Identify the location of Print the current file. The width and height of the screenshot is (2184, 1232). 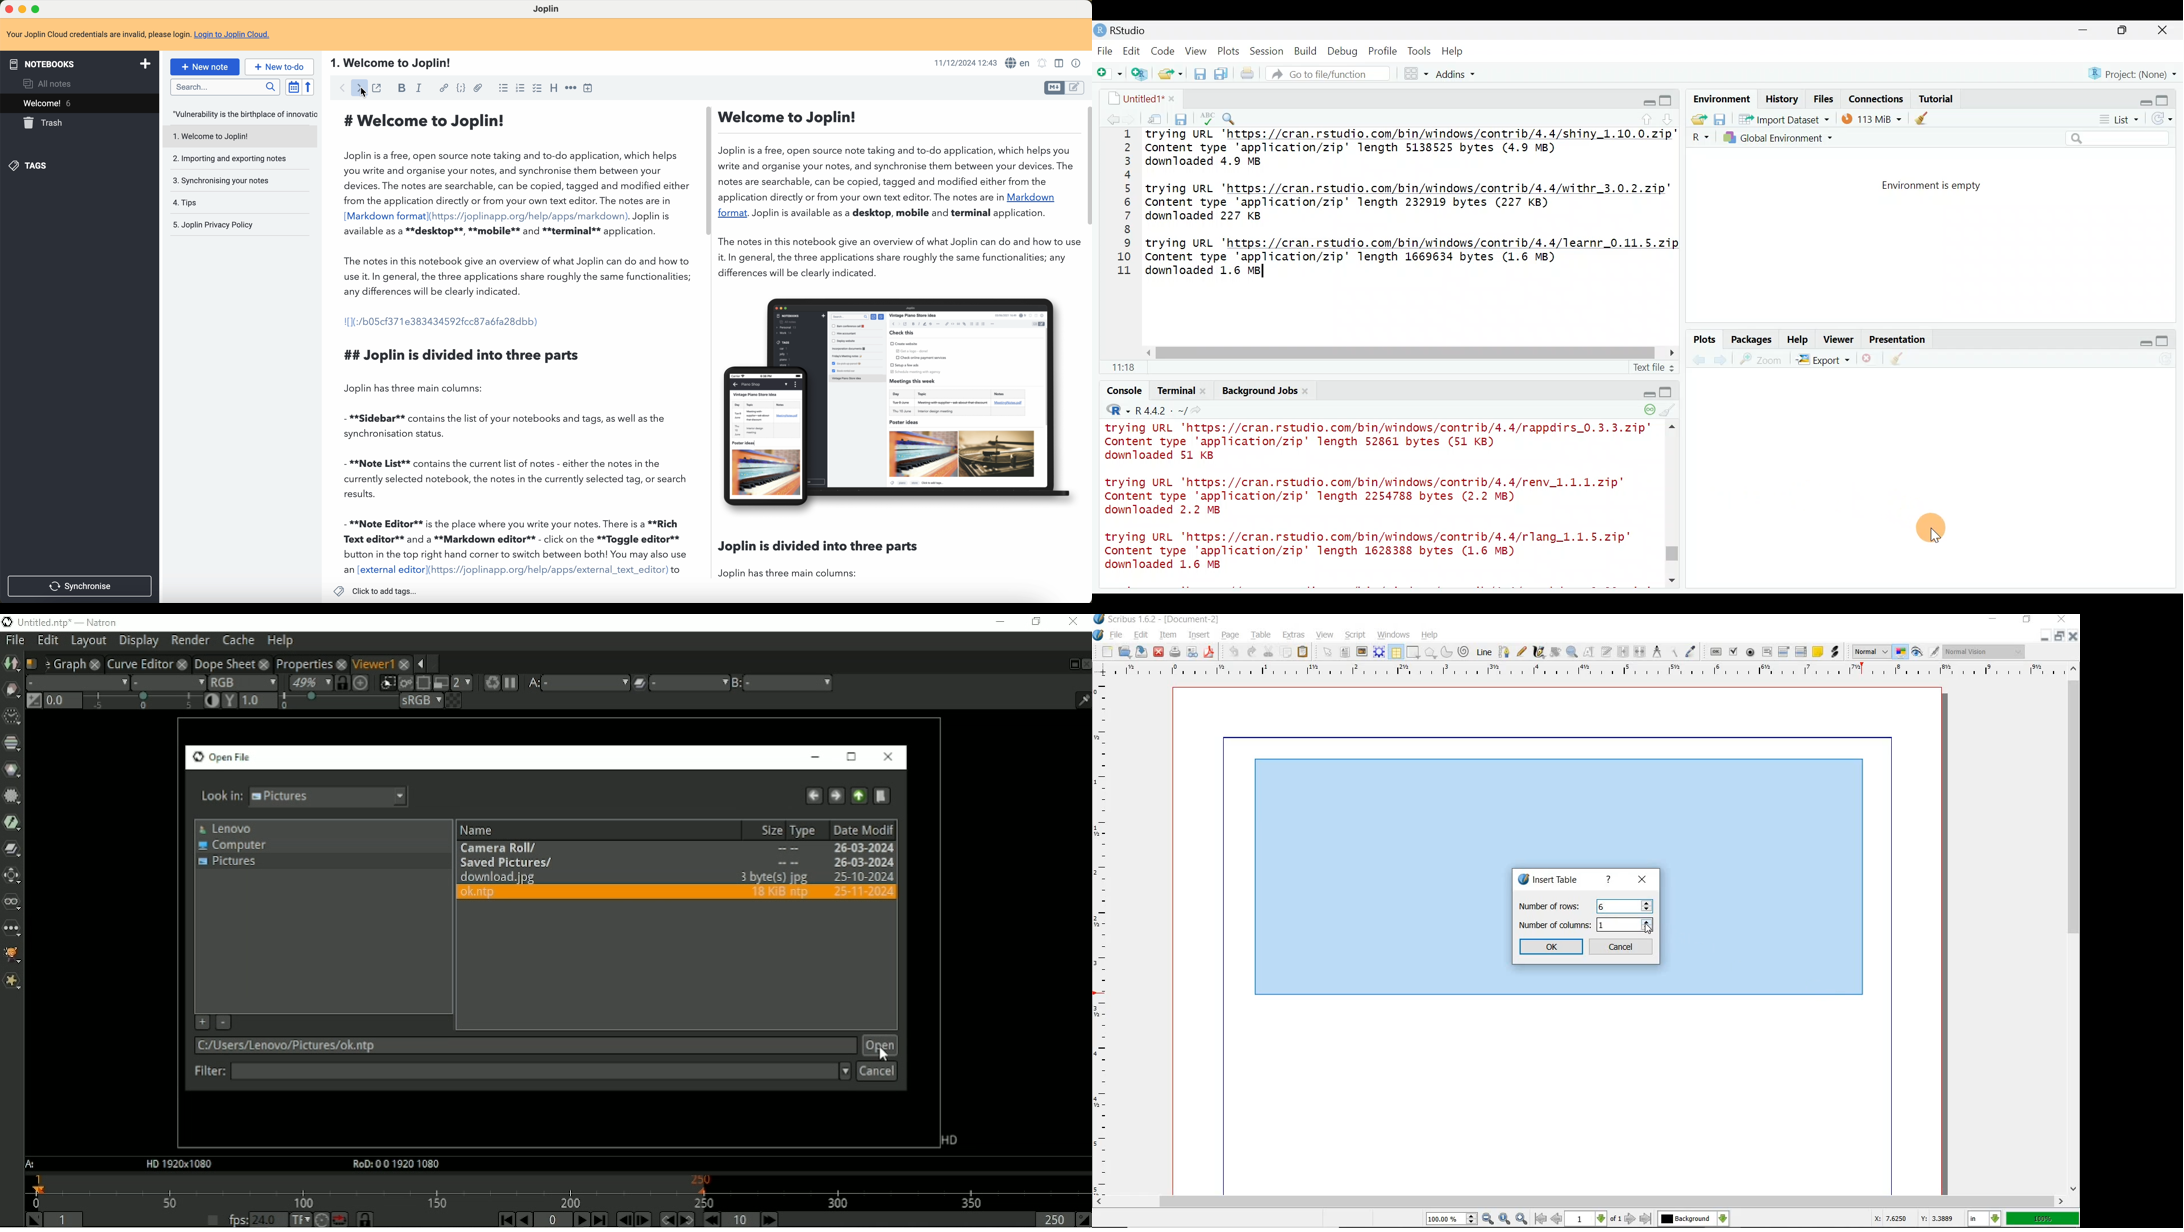
(1248, 74).